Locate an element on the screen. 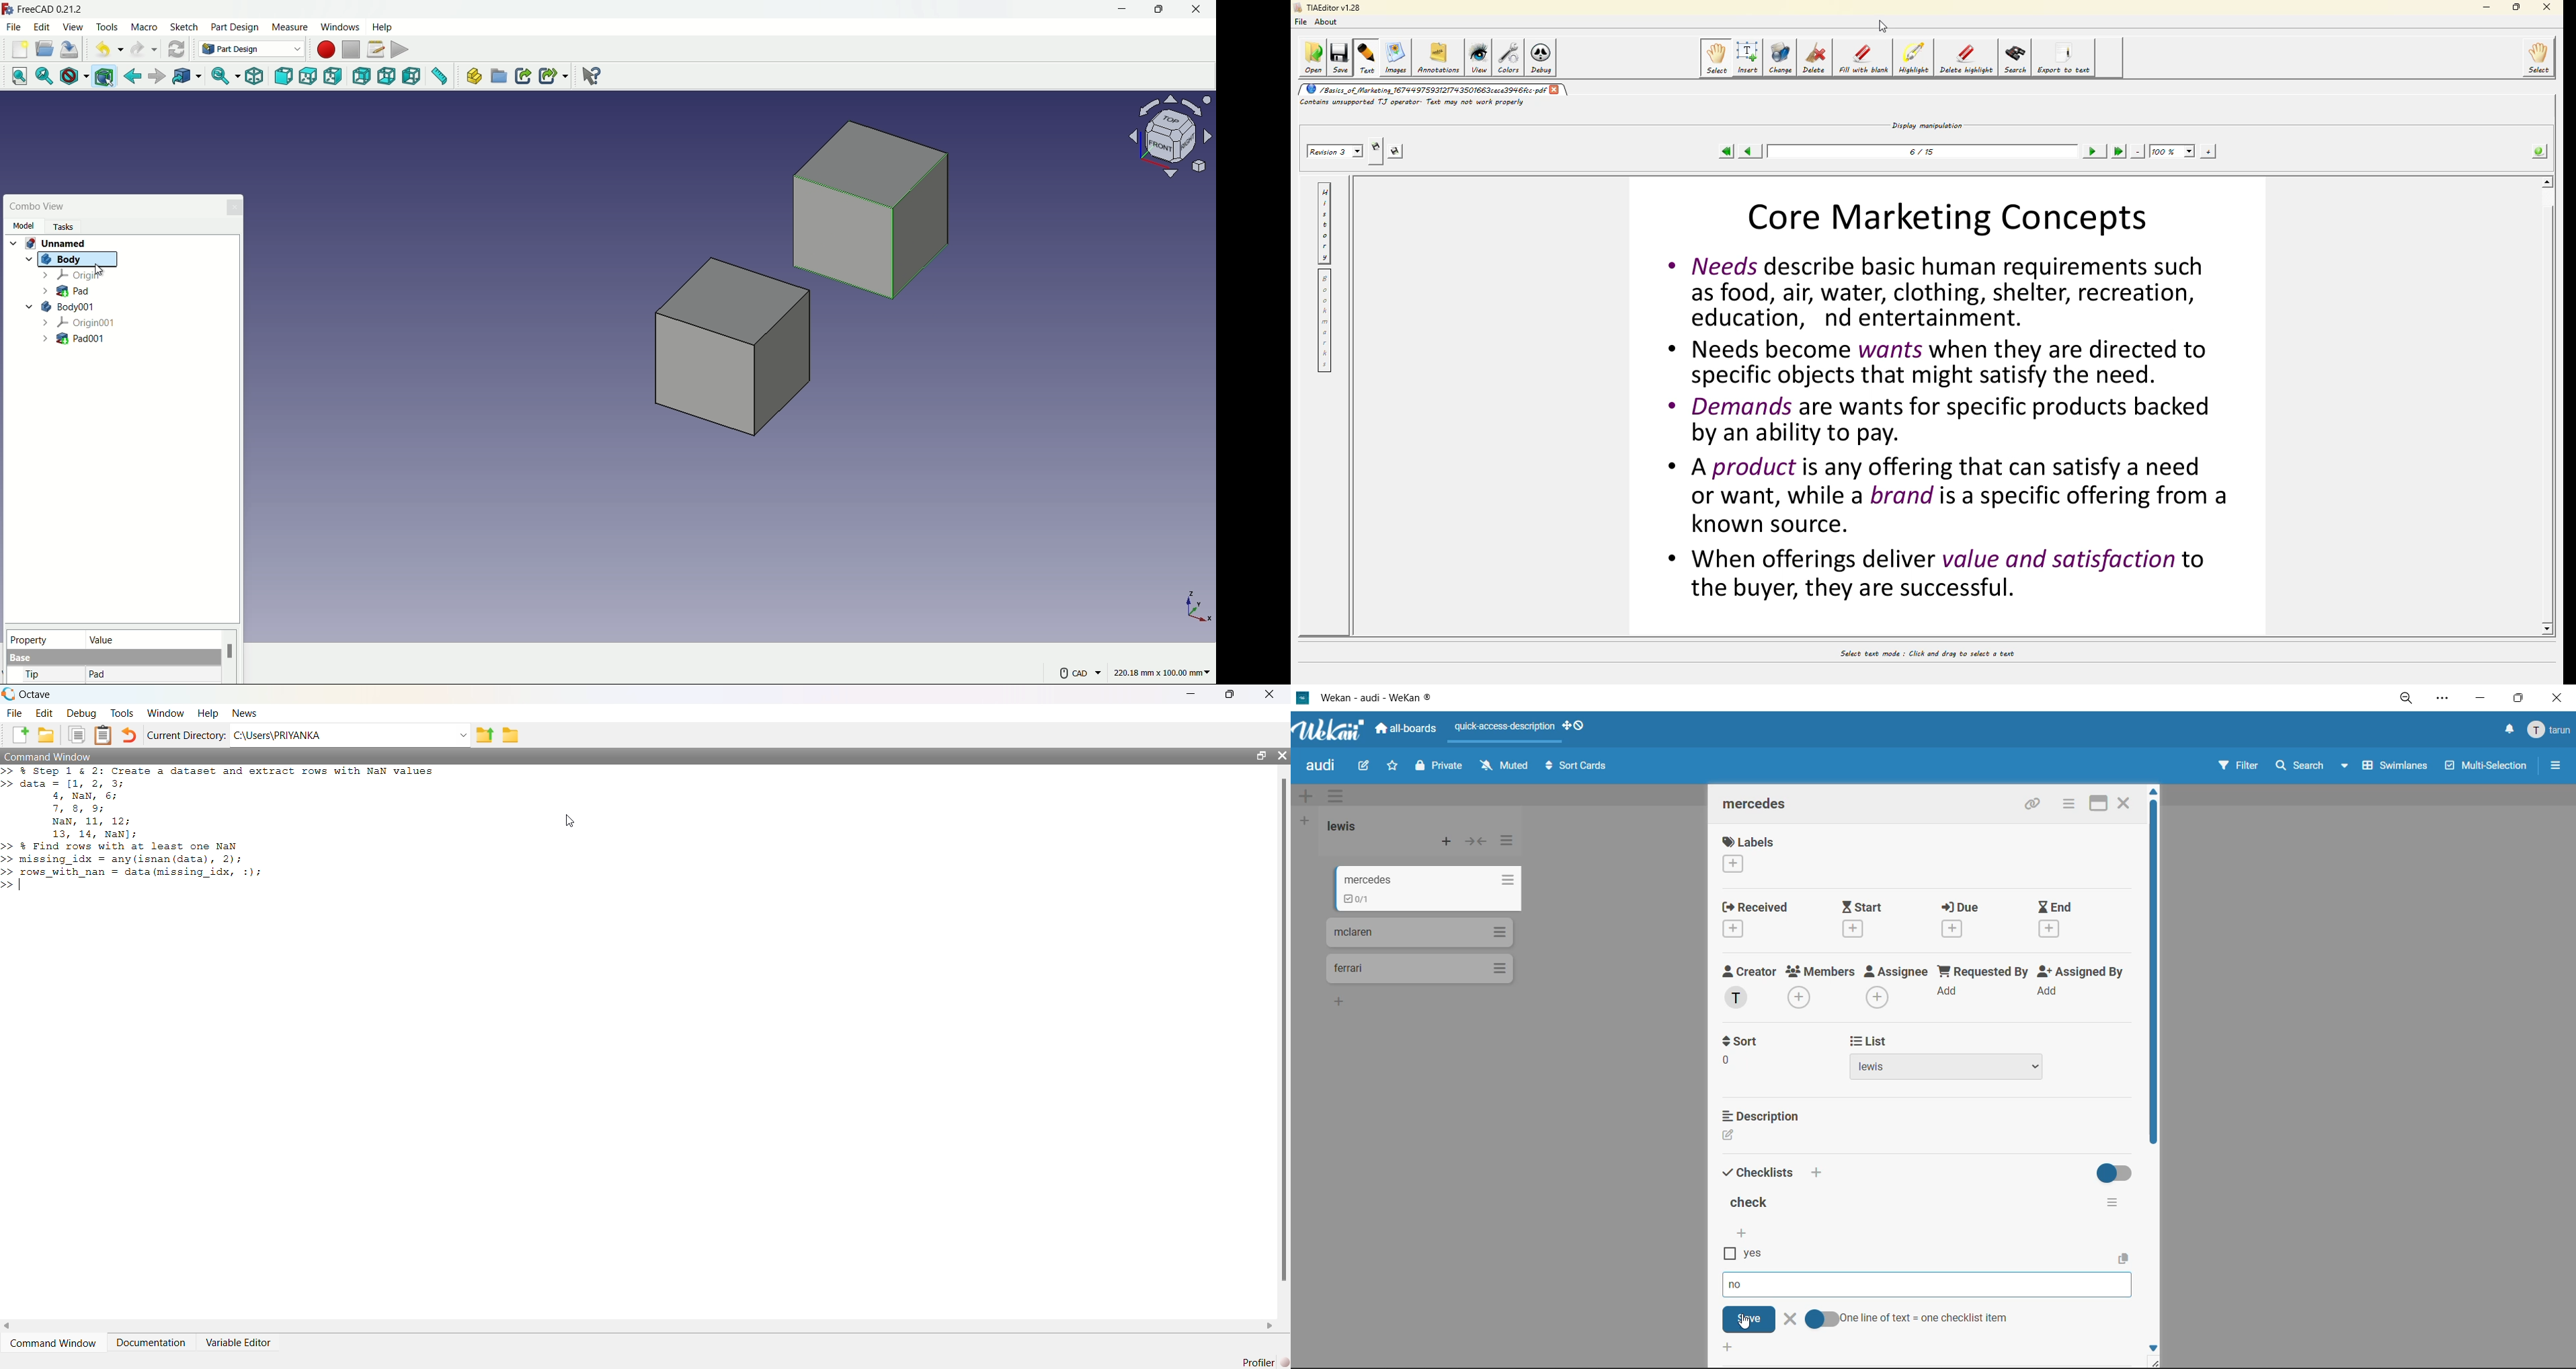  stop macros is located at coordinates (351, 50).